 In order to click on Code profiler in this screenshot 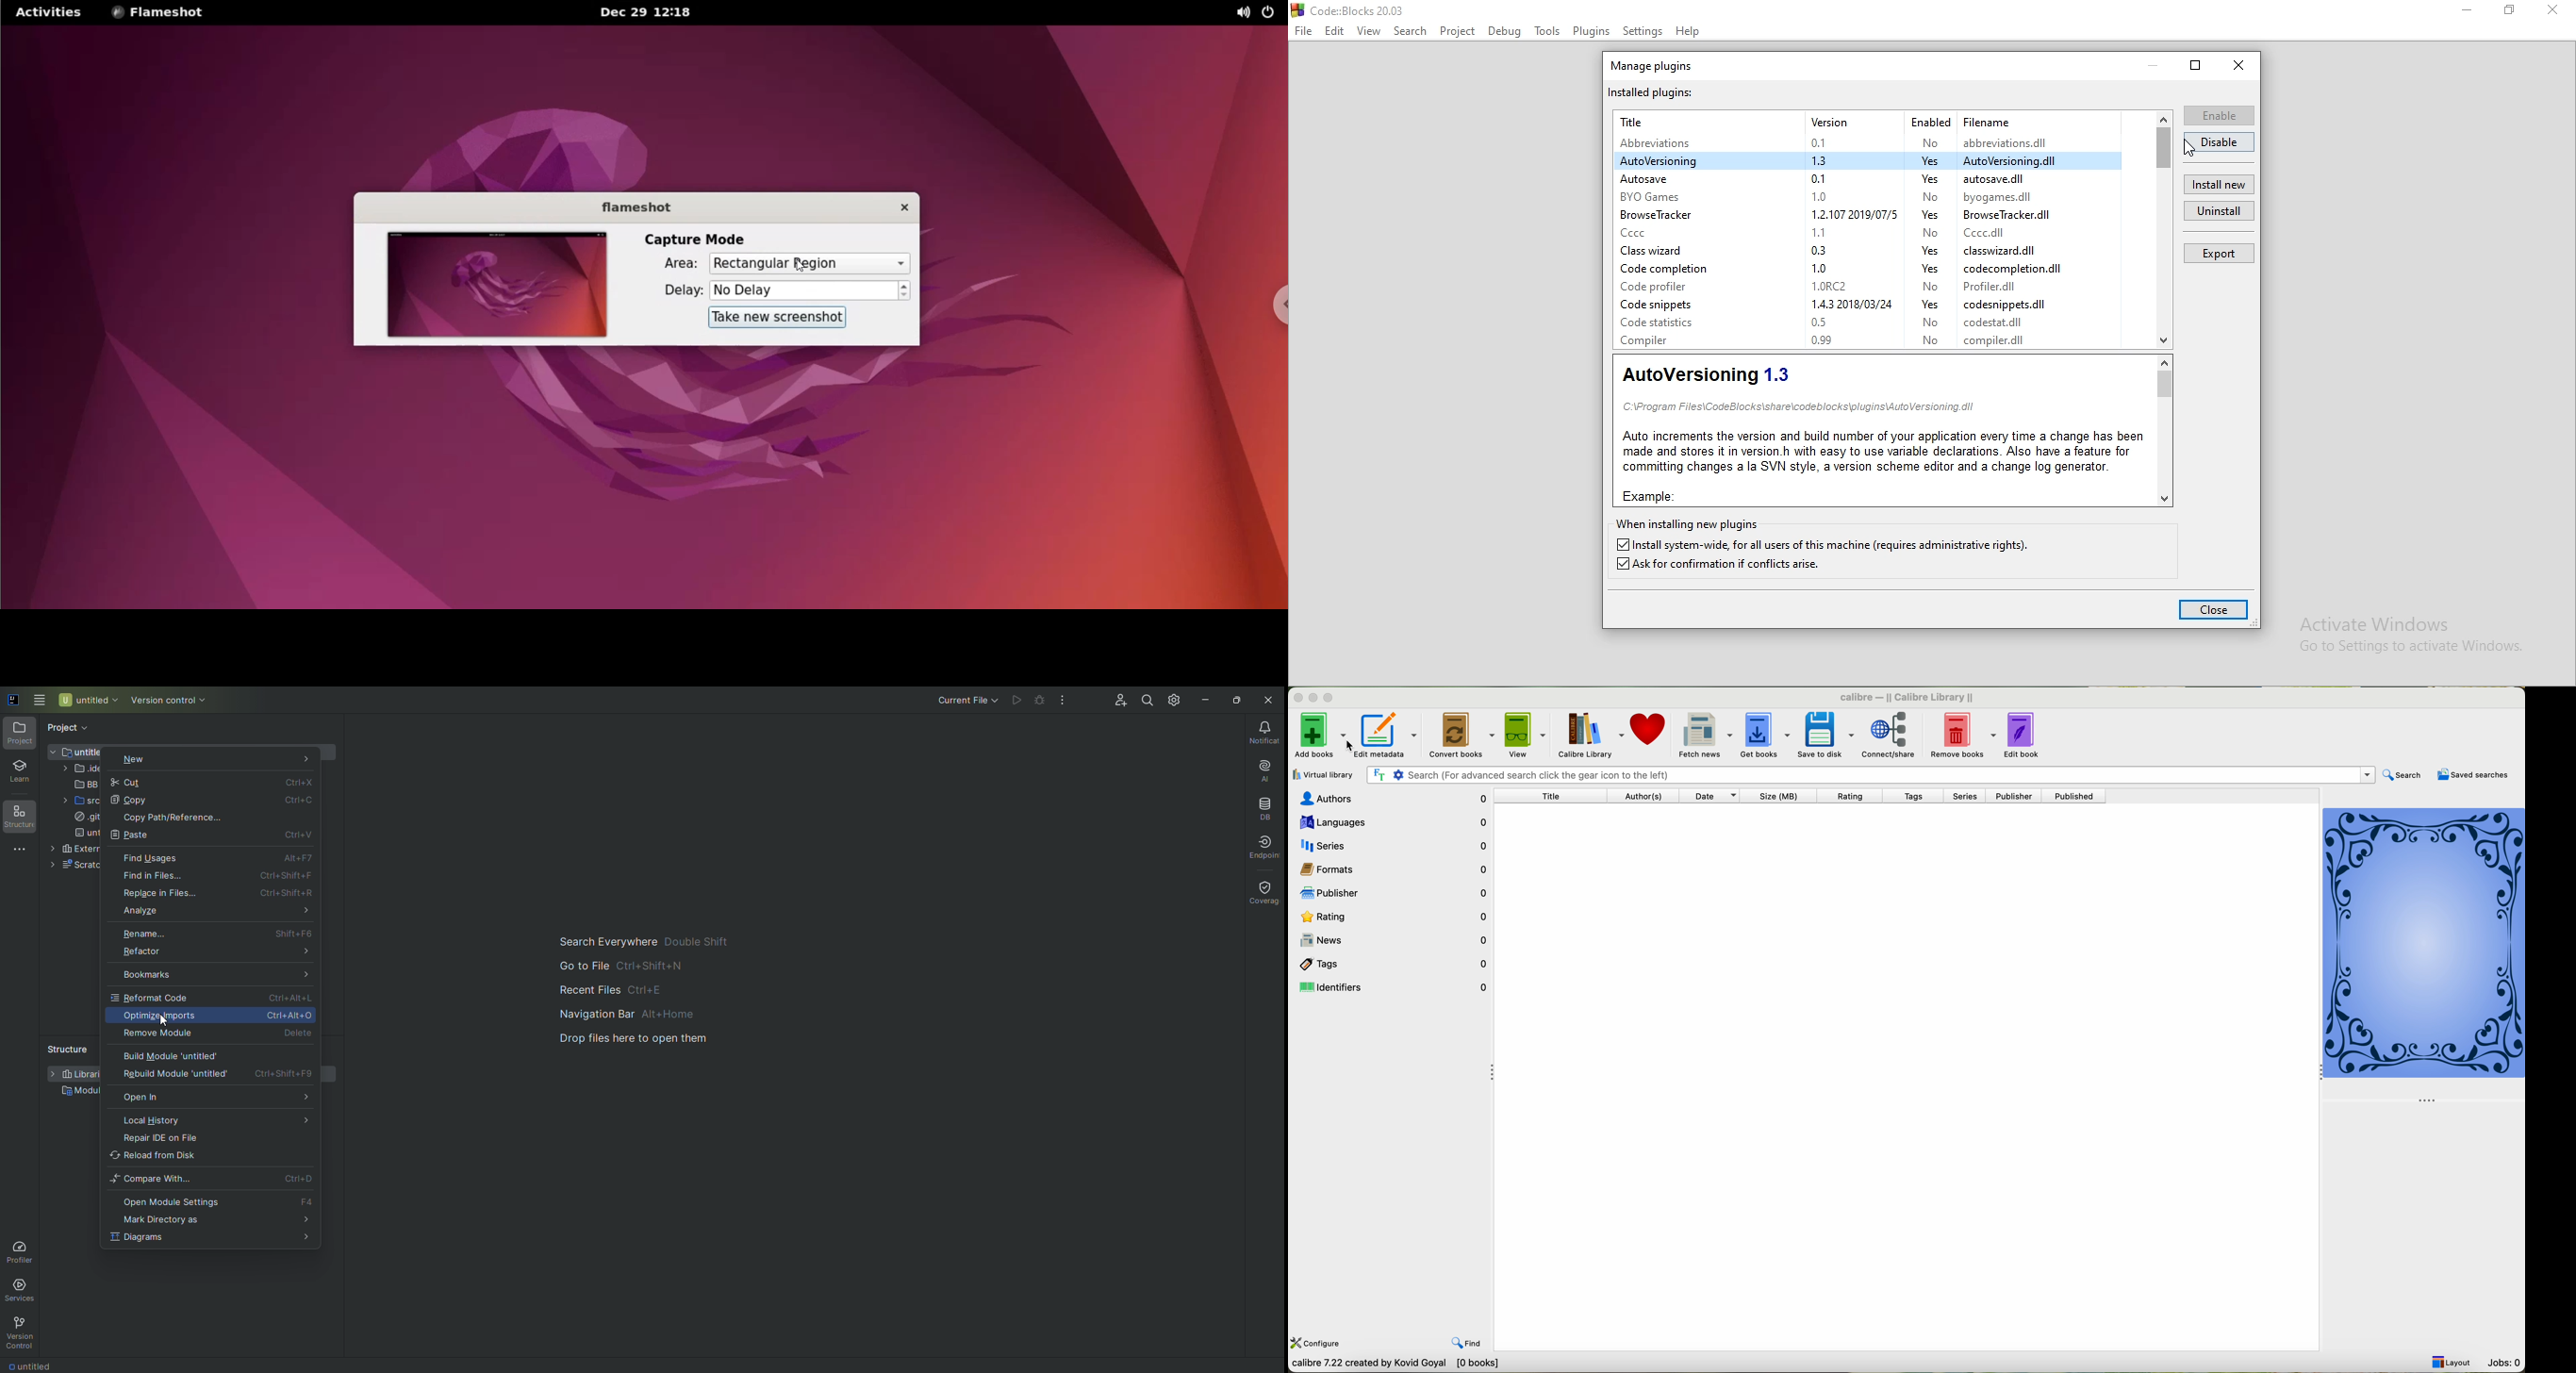, I will do `click(1669, 286)`.